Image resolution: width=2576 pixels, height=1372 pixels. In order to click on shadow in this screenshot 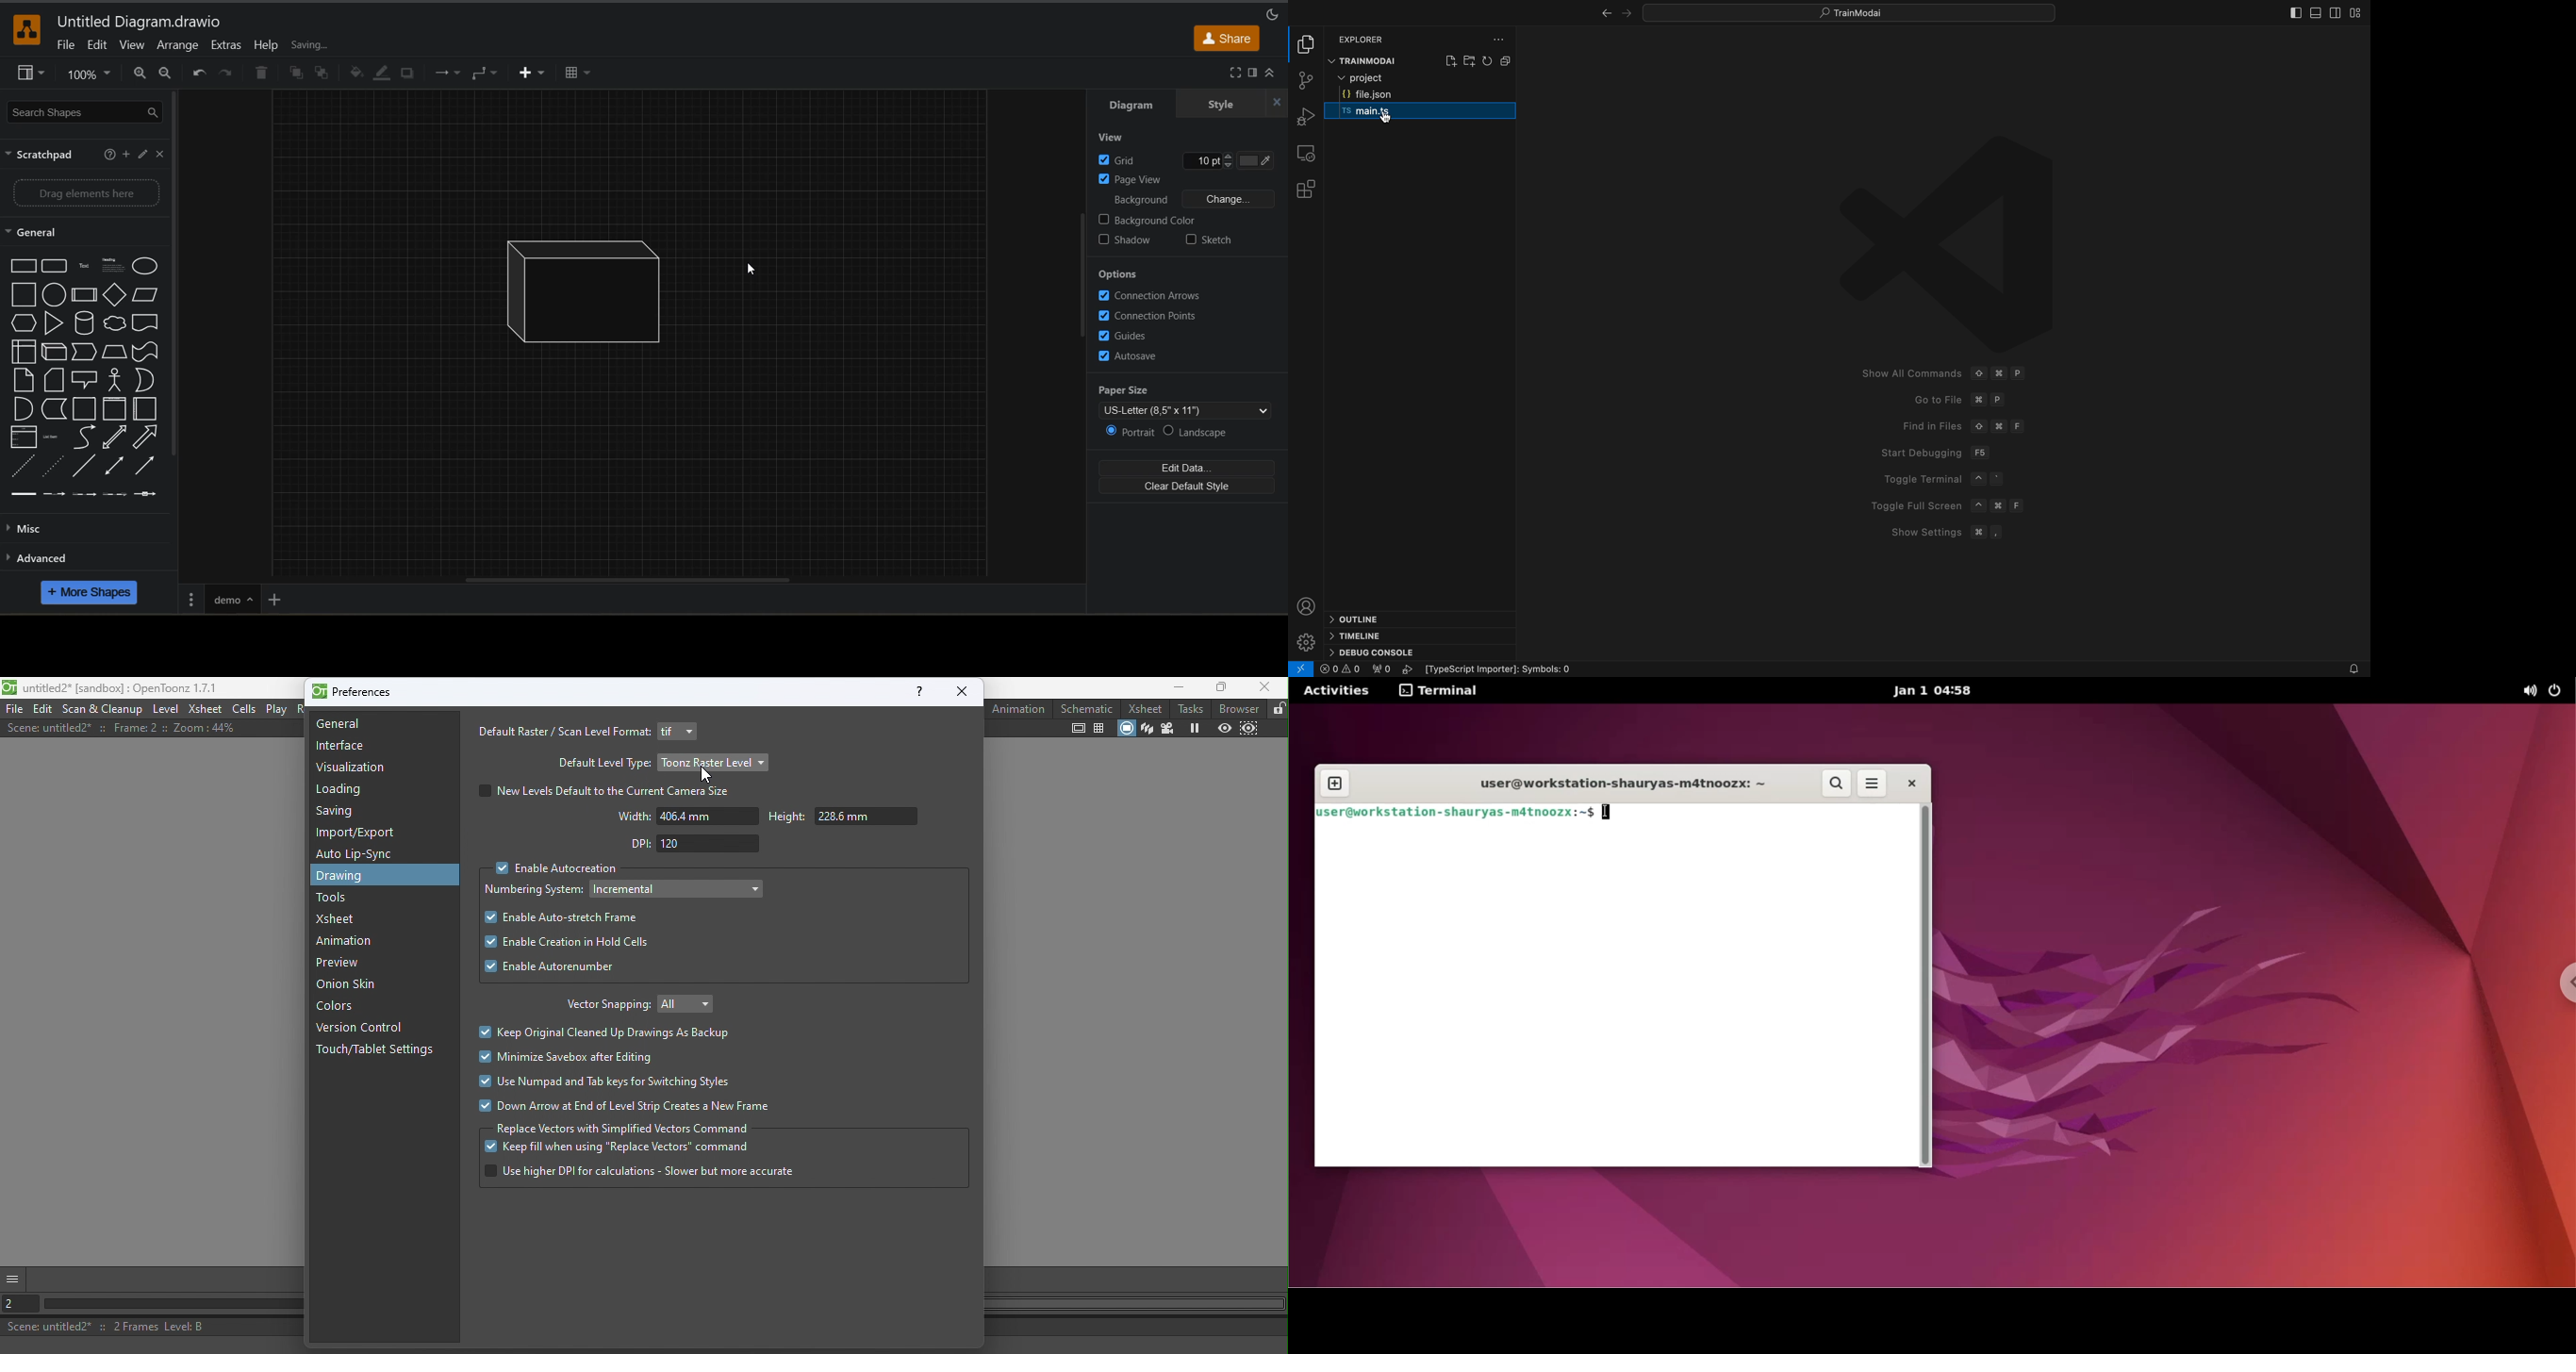, I will do `click(407, 75)`.